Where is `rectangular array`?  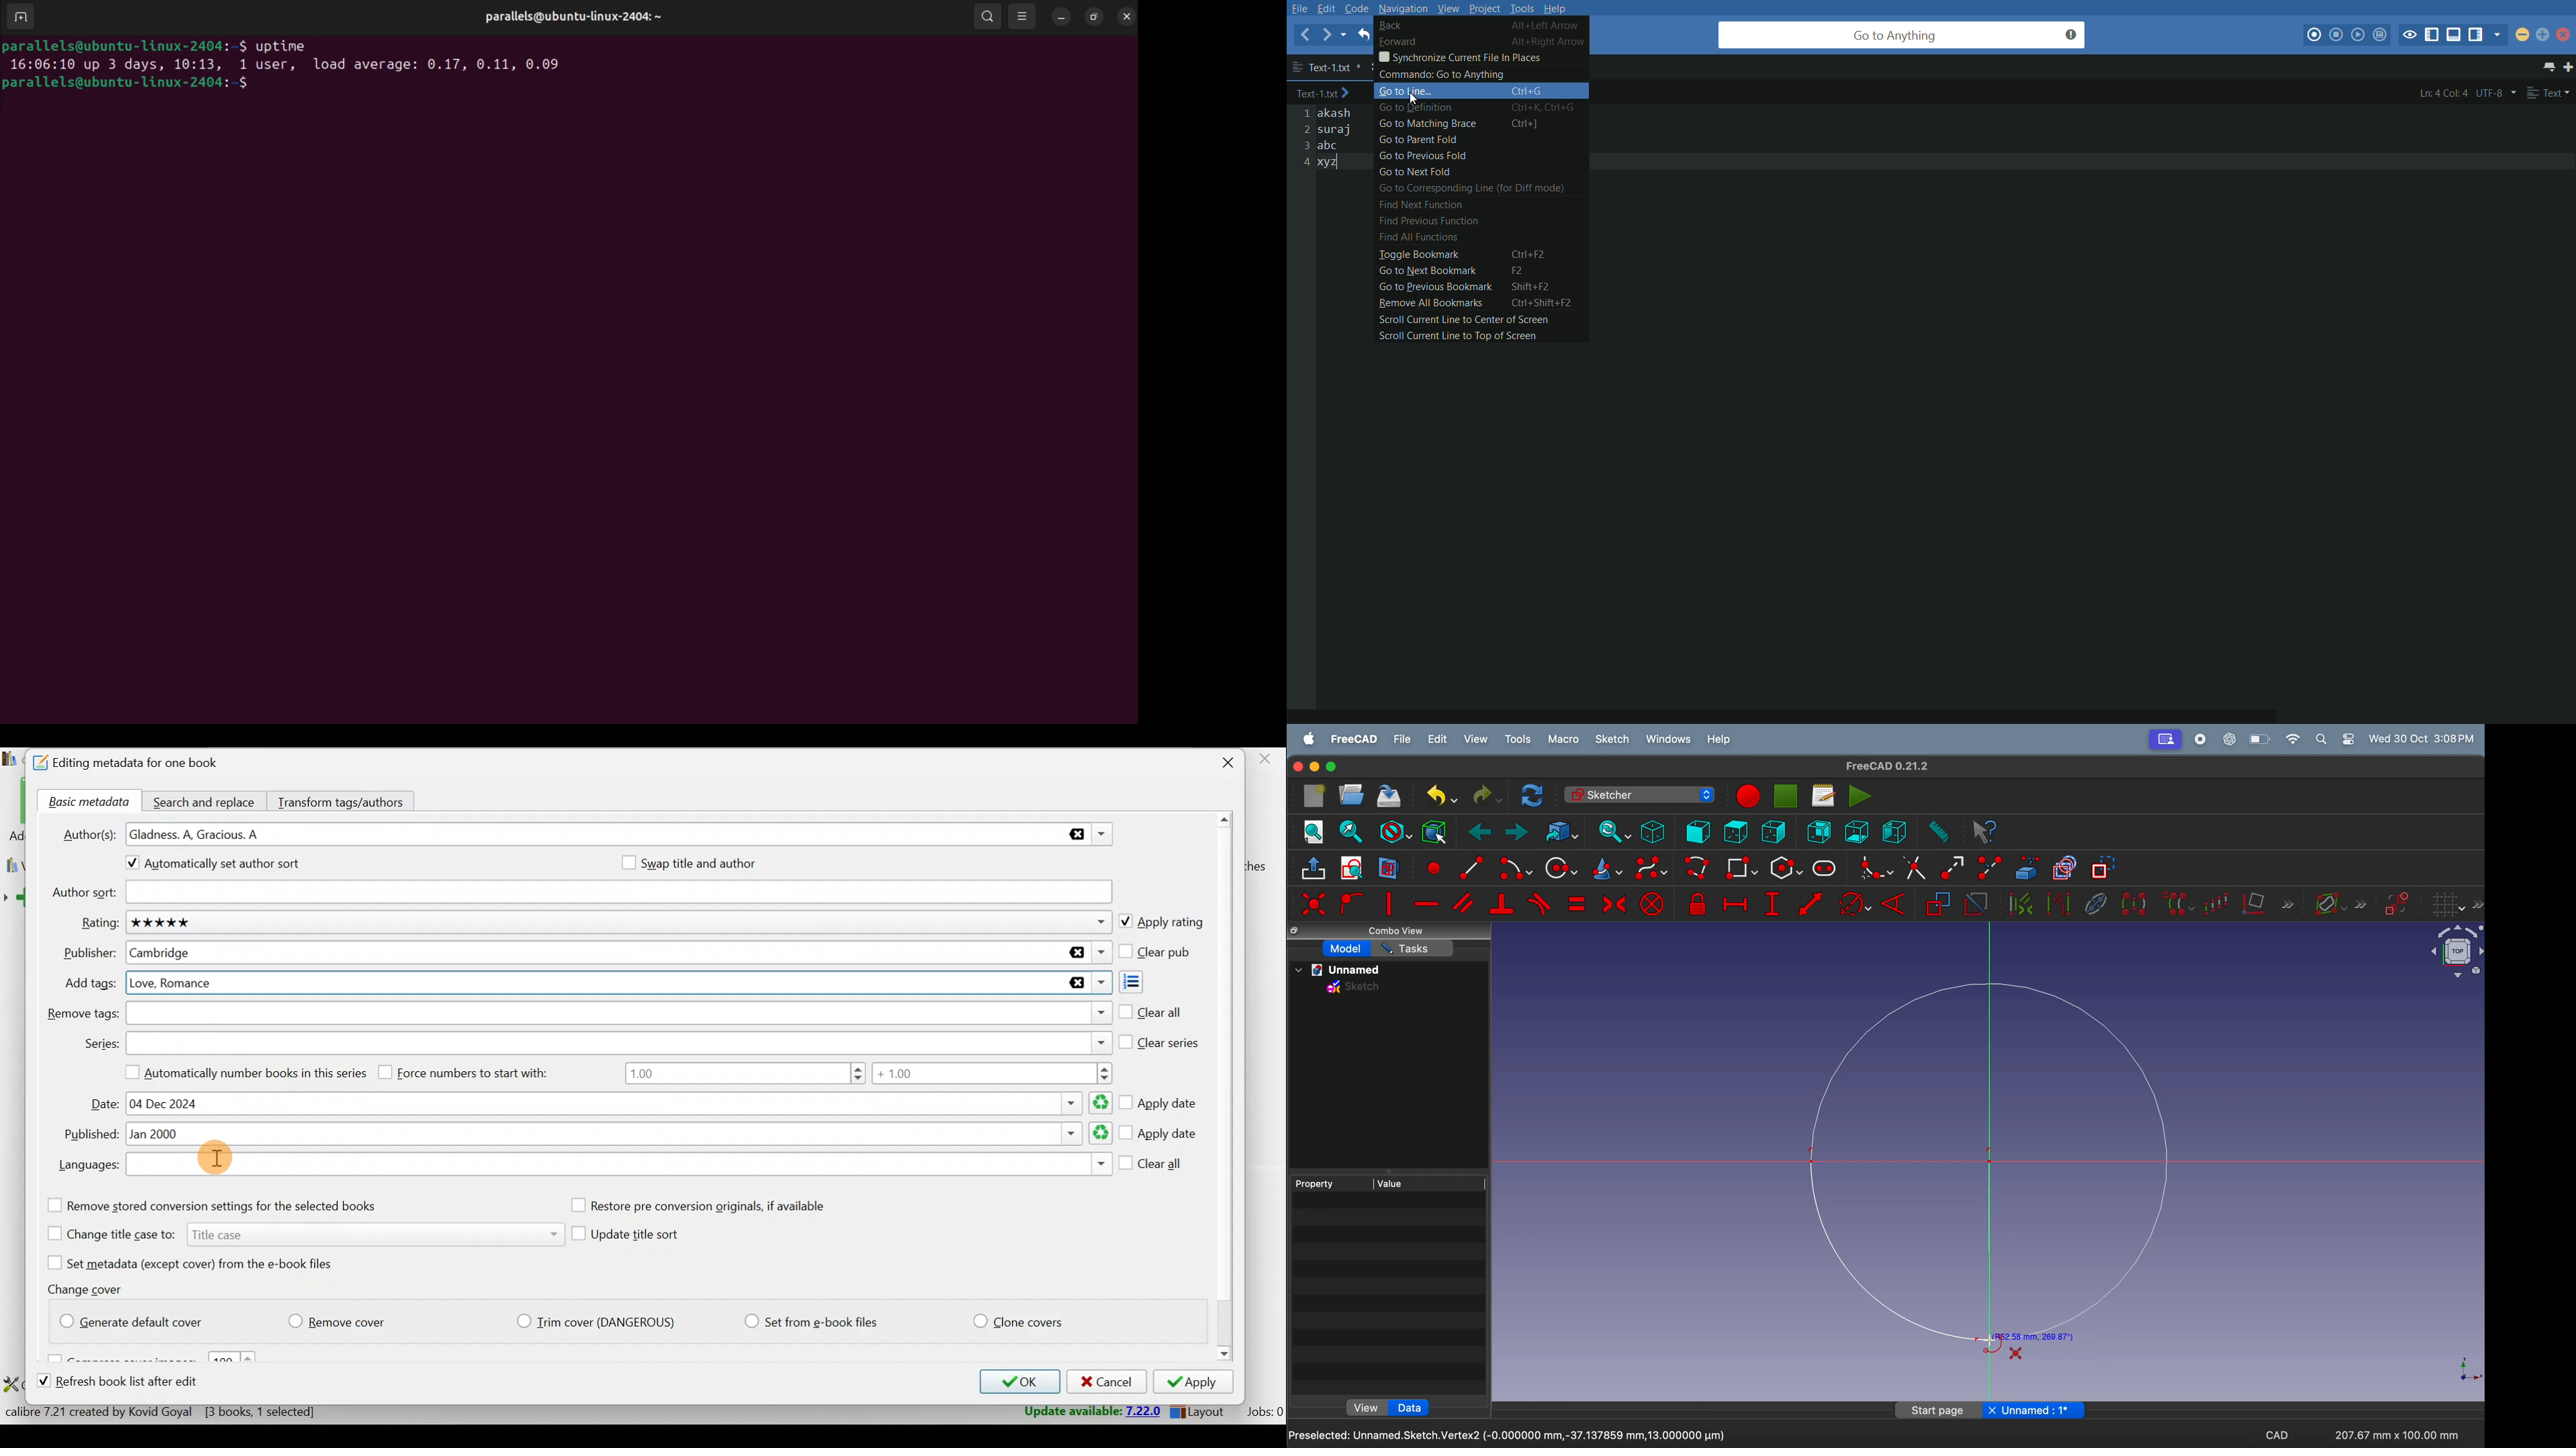 rectangular array is located at coordinates (2220, 902).